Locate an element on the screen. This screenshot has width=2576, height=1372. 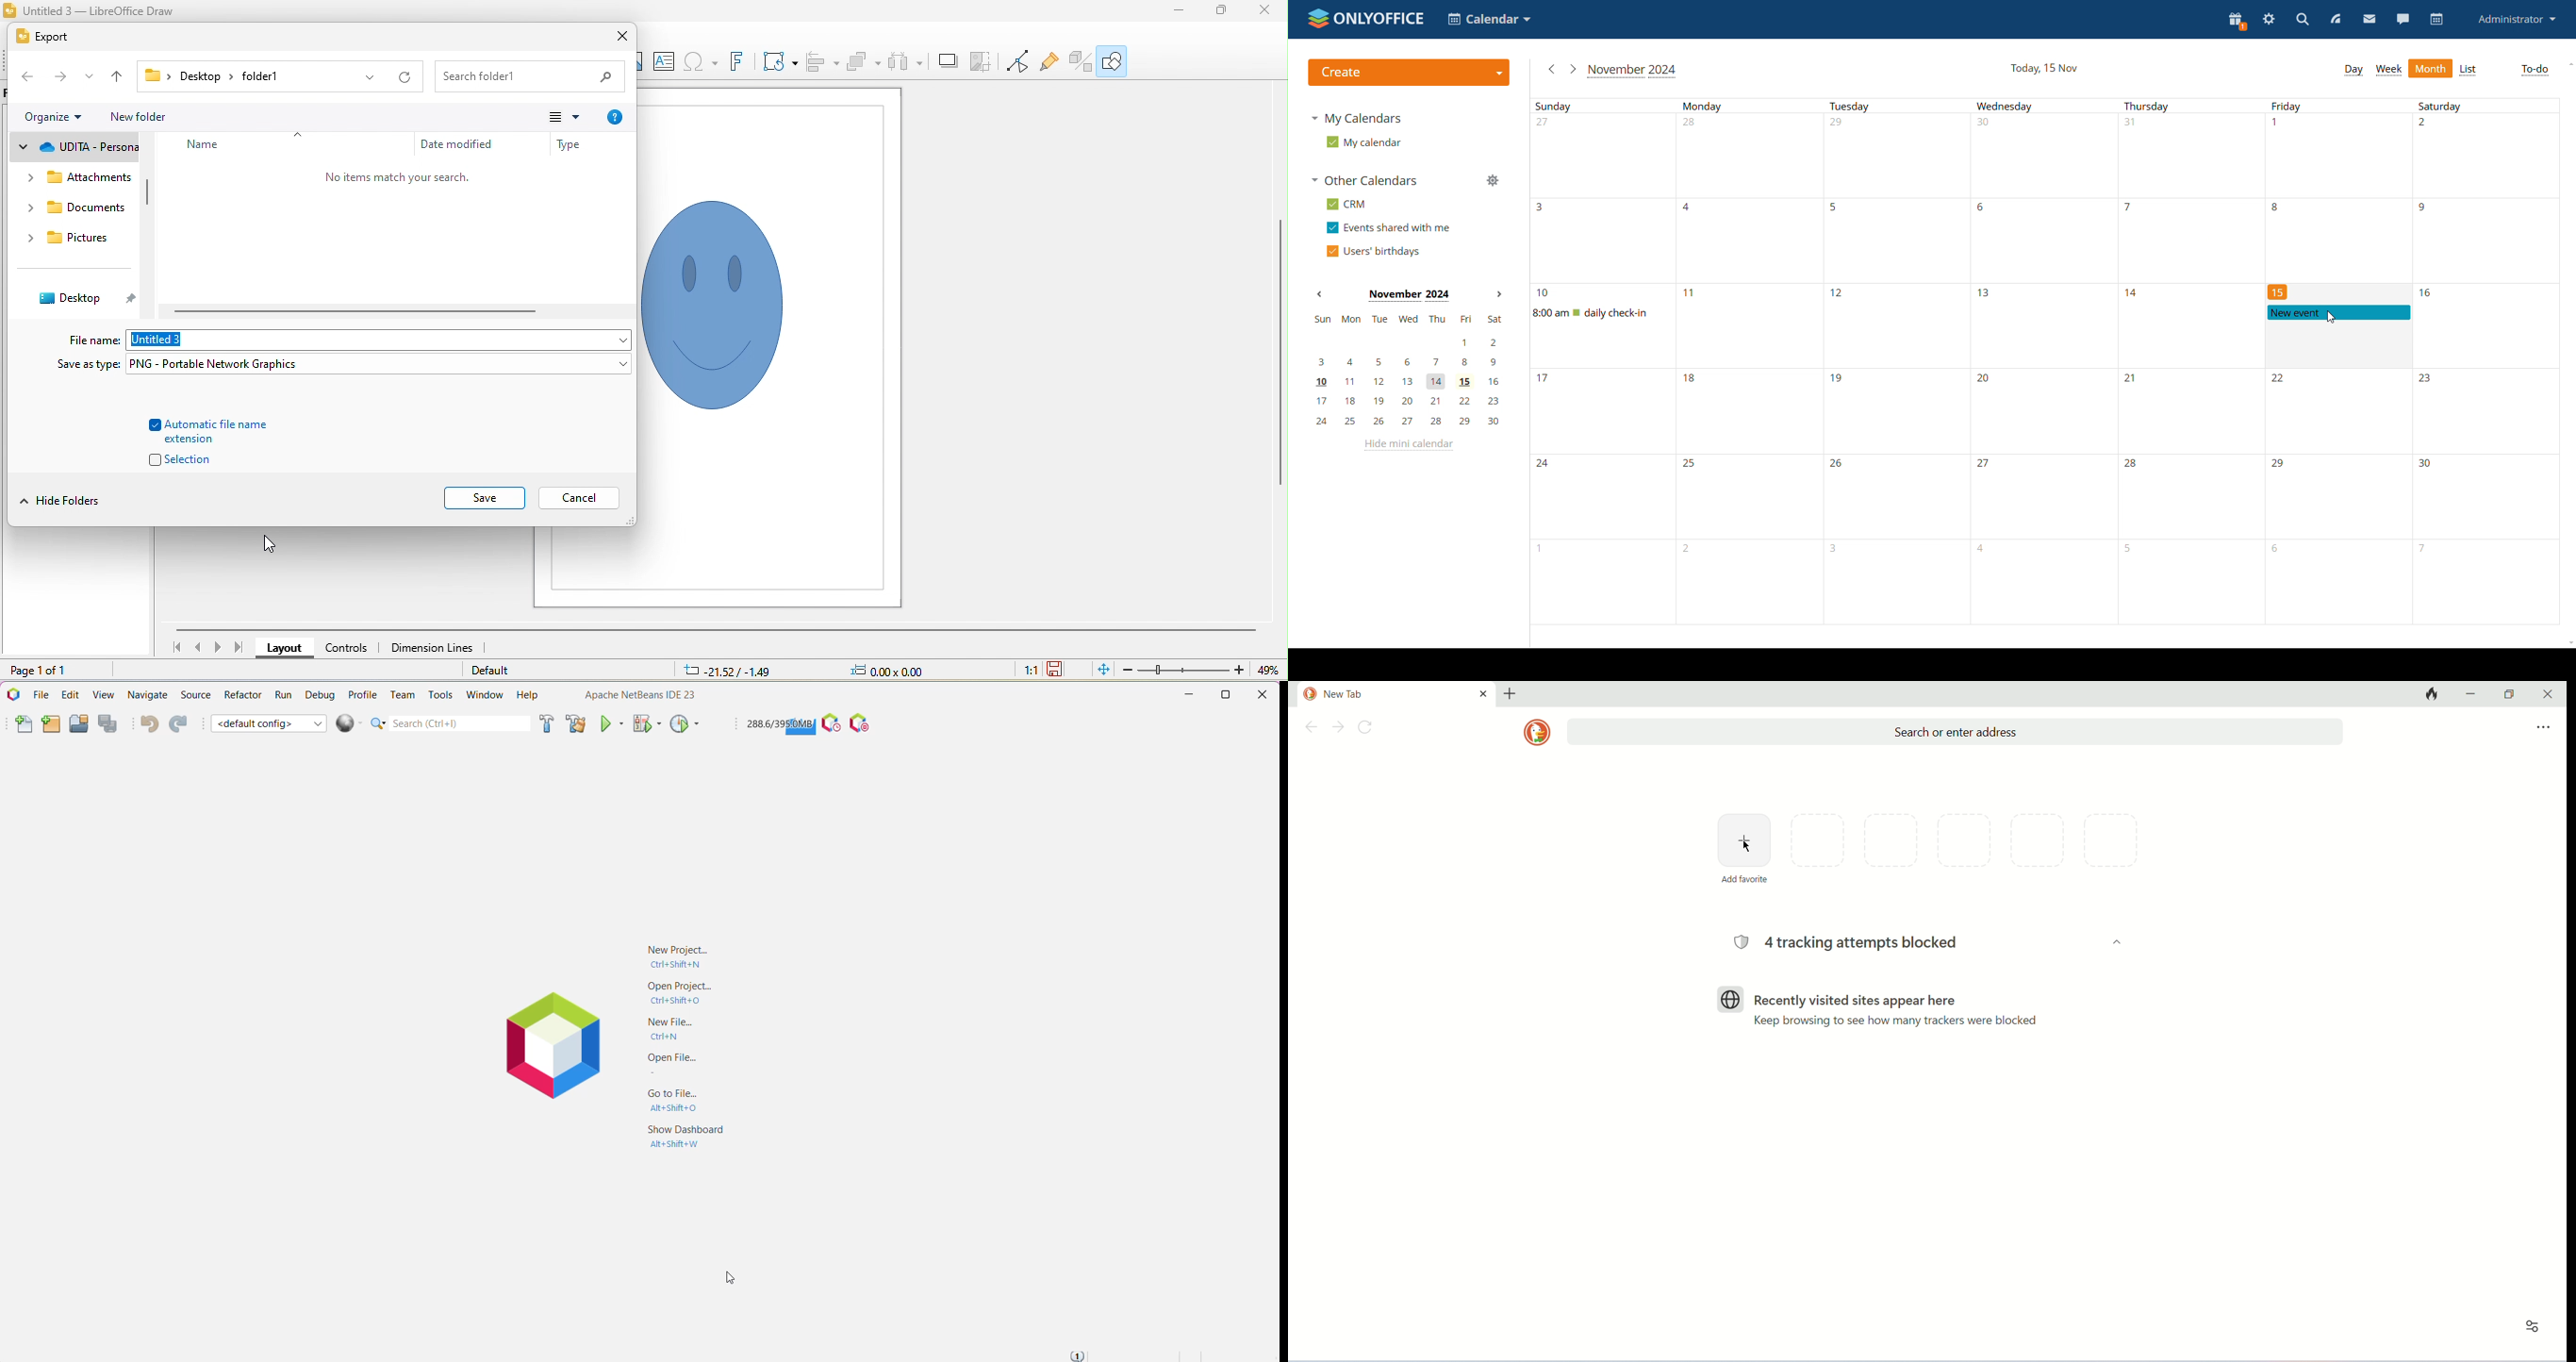
add favourite is located at coordinates (1745, 840).